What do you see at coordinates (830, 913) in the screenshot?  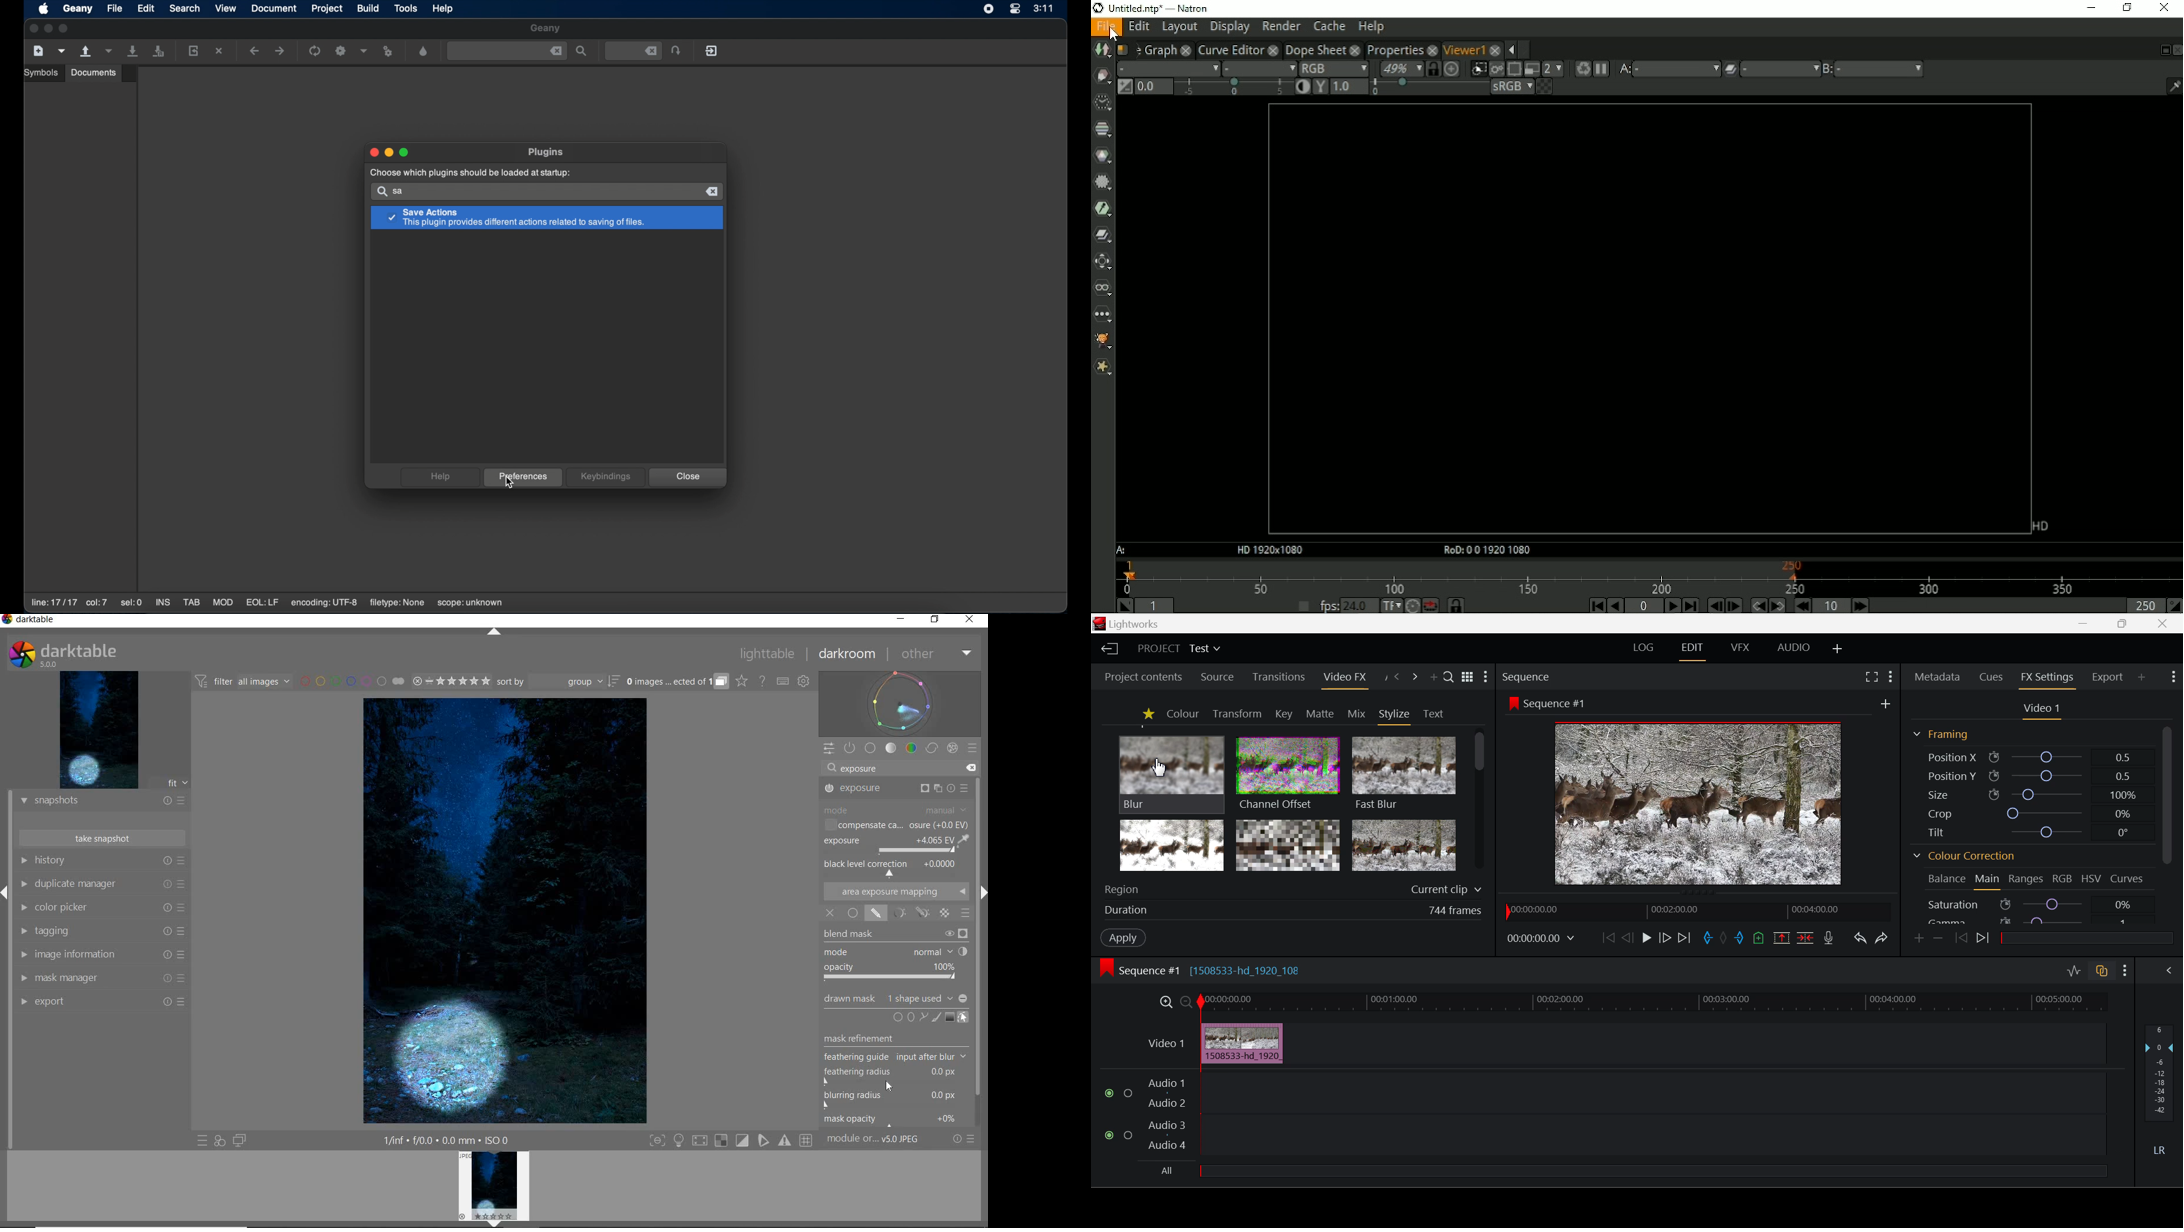 I see `OFF` at bounding box center [830, 913].